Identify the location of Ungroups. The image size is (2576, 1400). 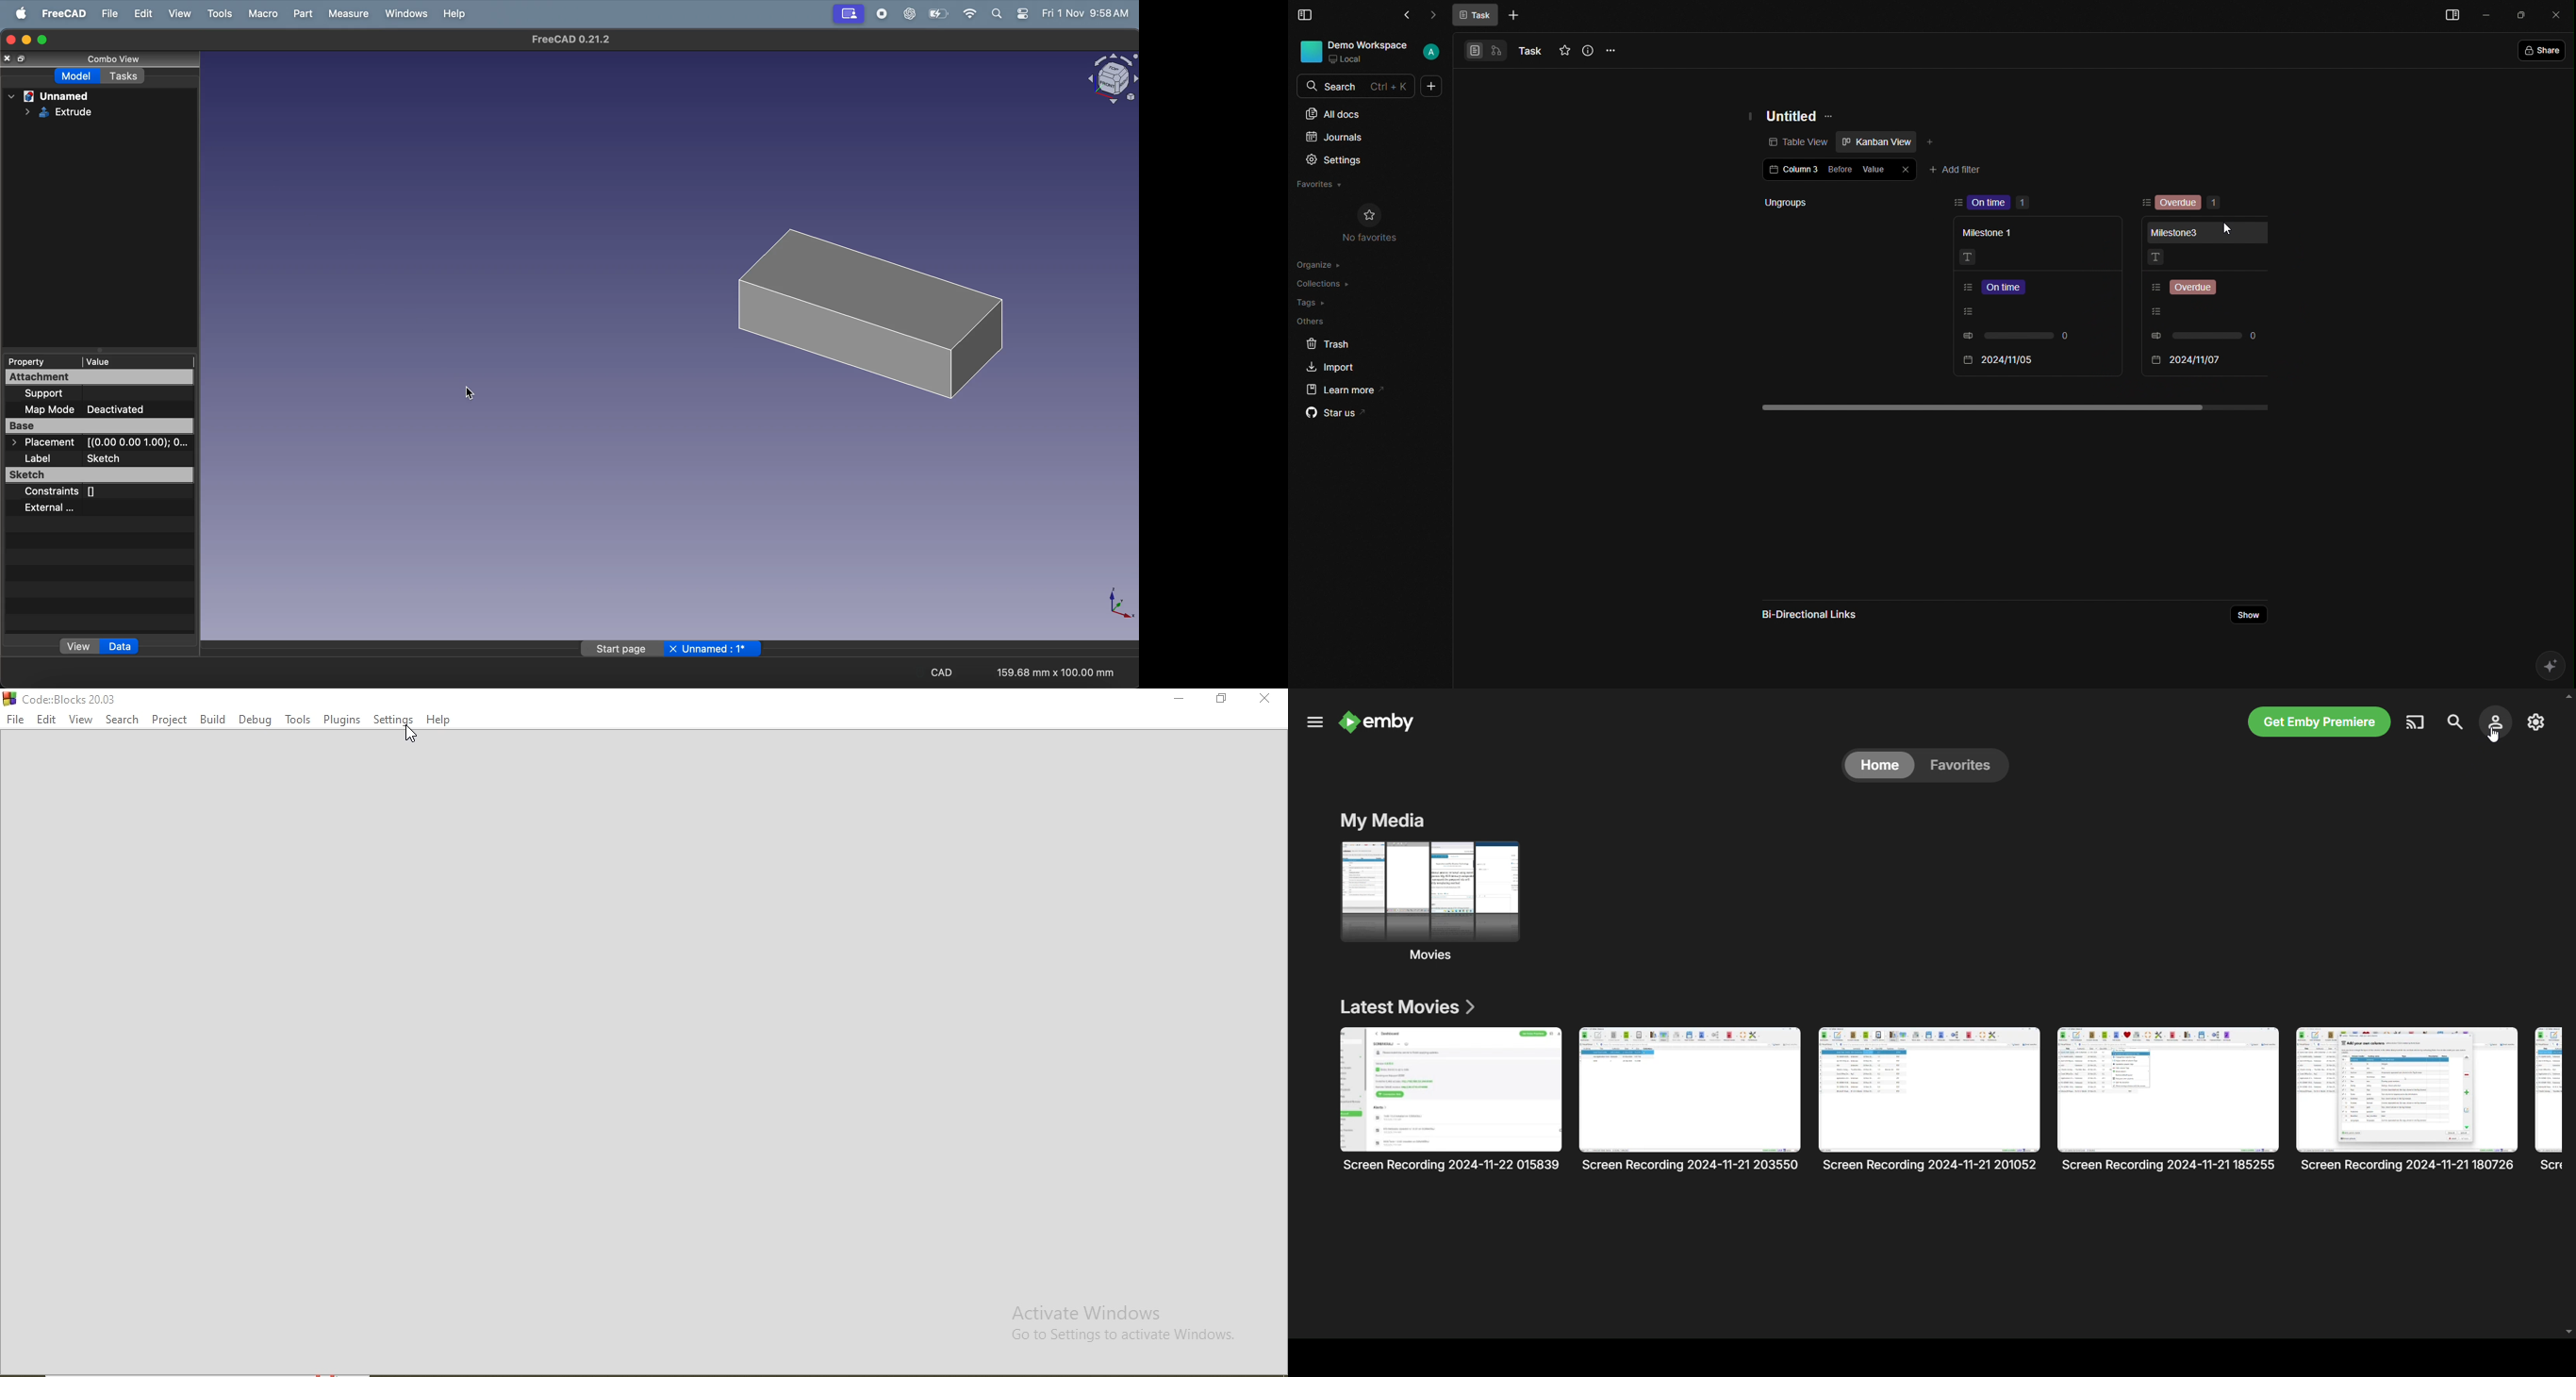
(1822, 202).